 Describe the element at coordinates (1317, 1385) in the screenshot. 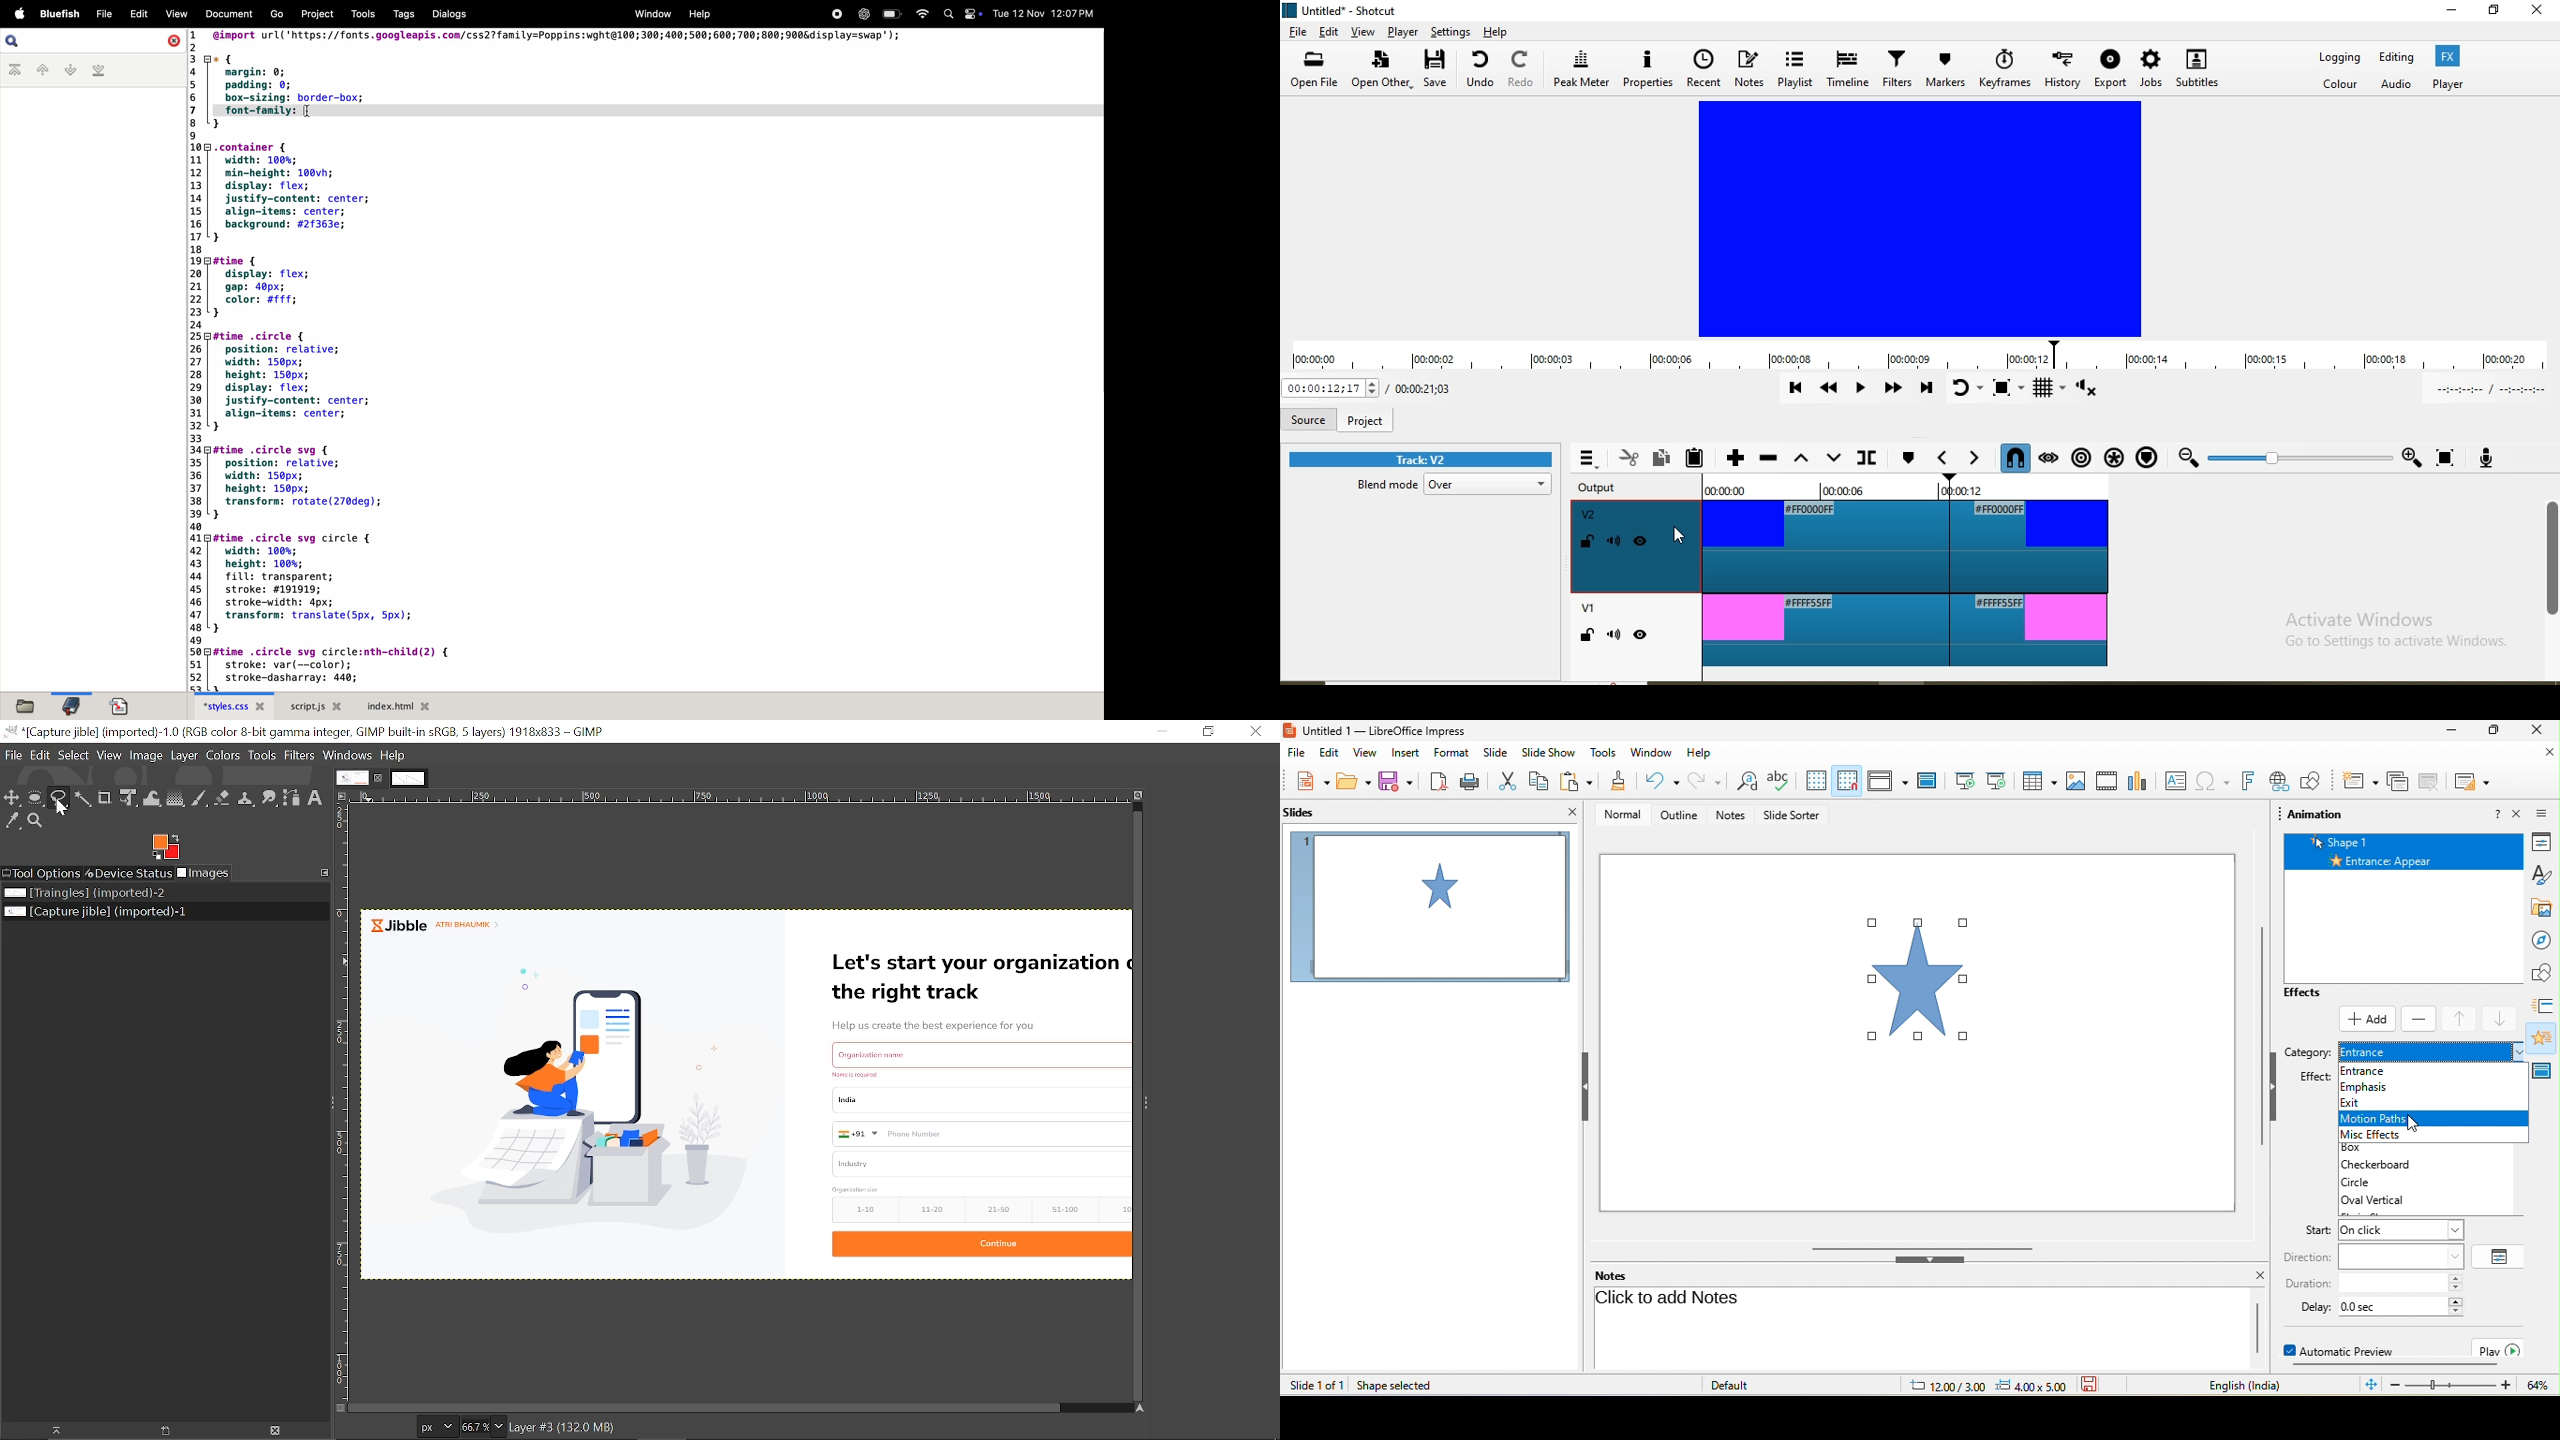

I see `slide 1 of 1` at that location.